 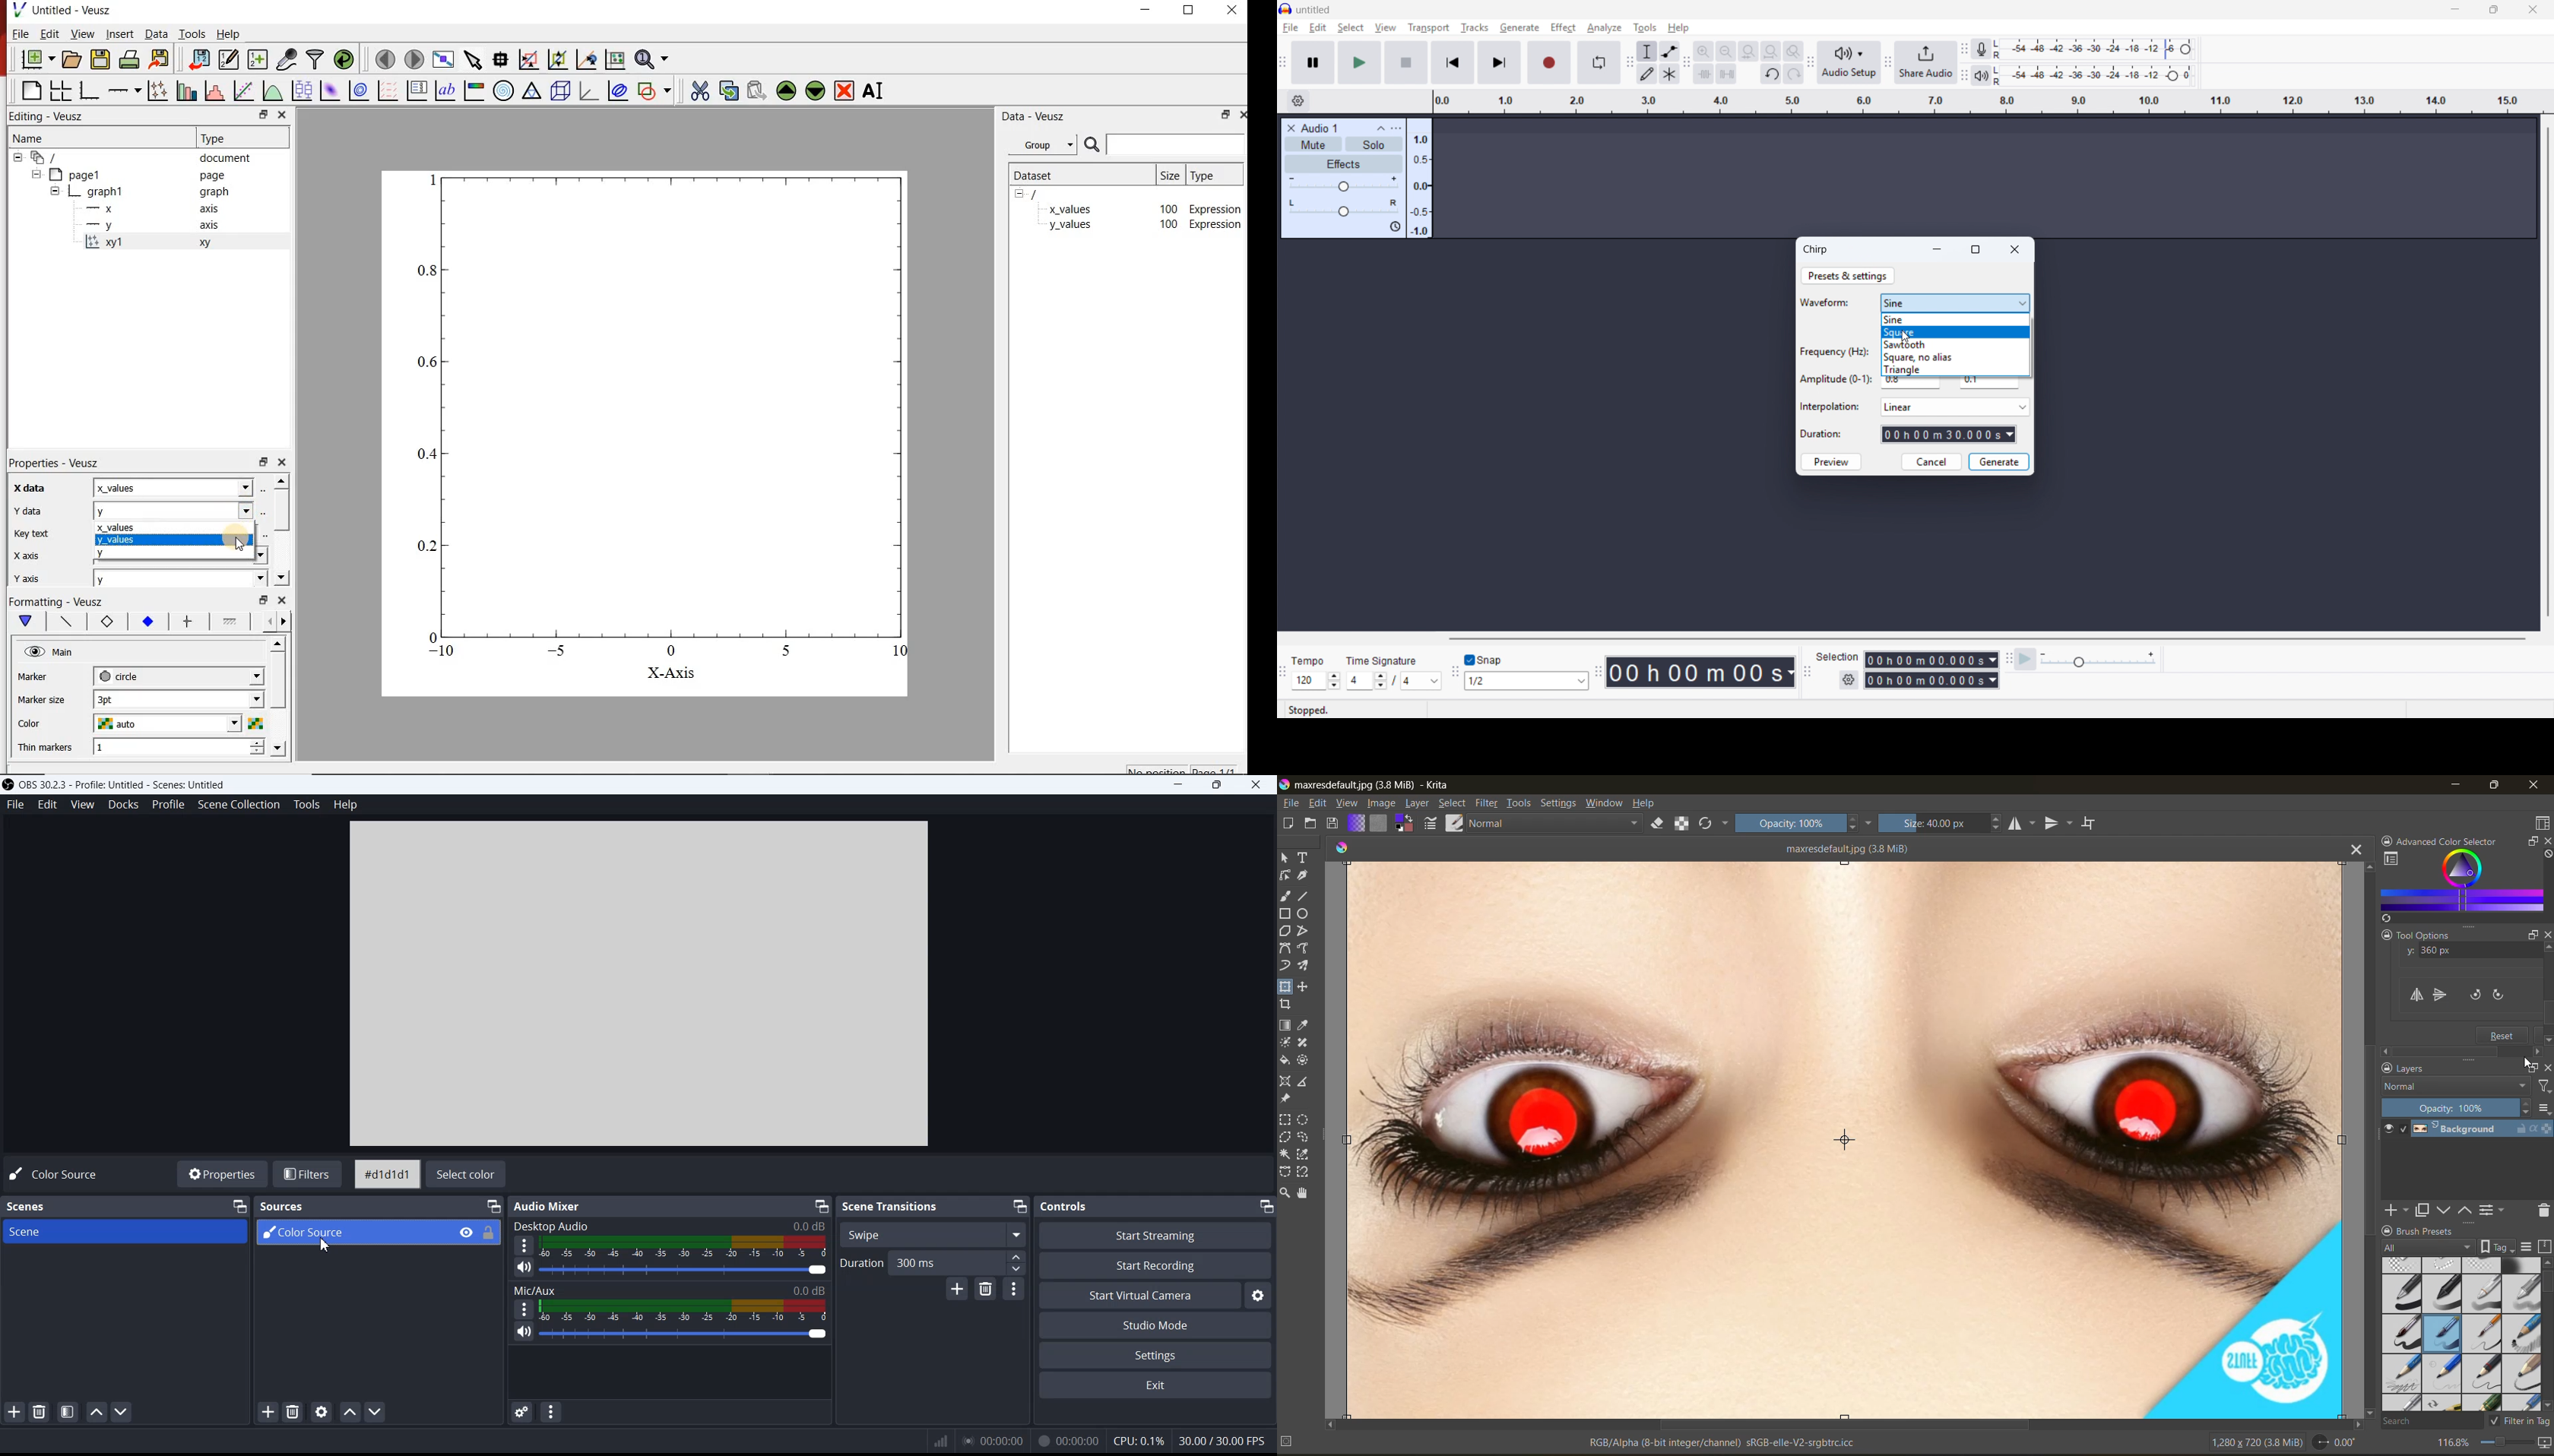 I want to click on Remove track , so click(x=1290, y=128).